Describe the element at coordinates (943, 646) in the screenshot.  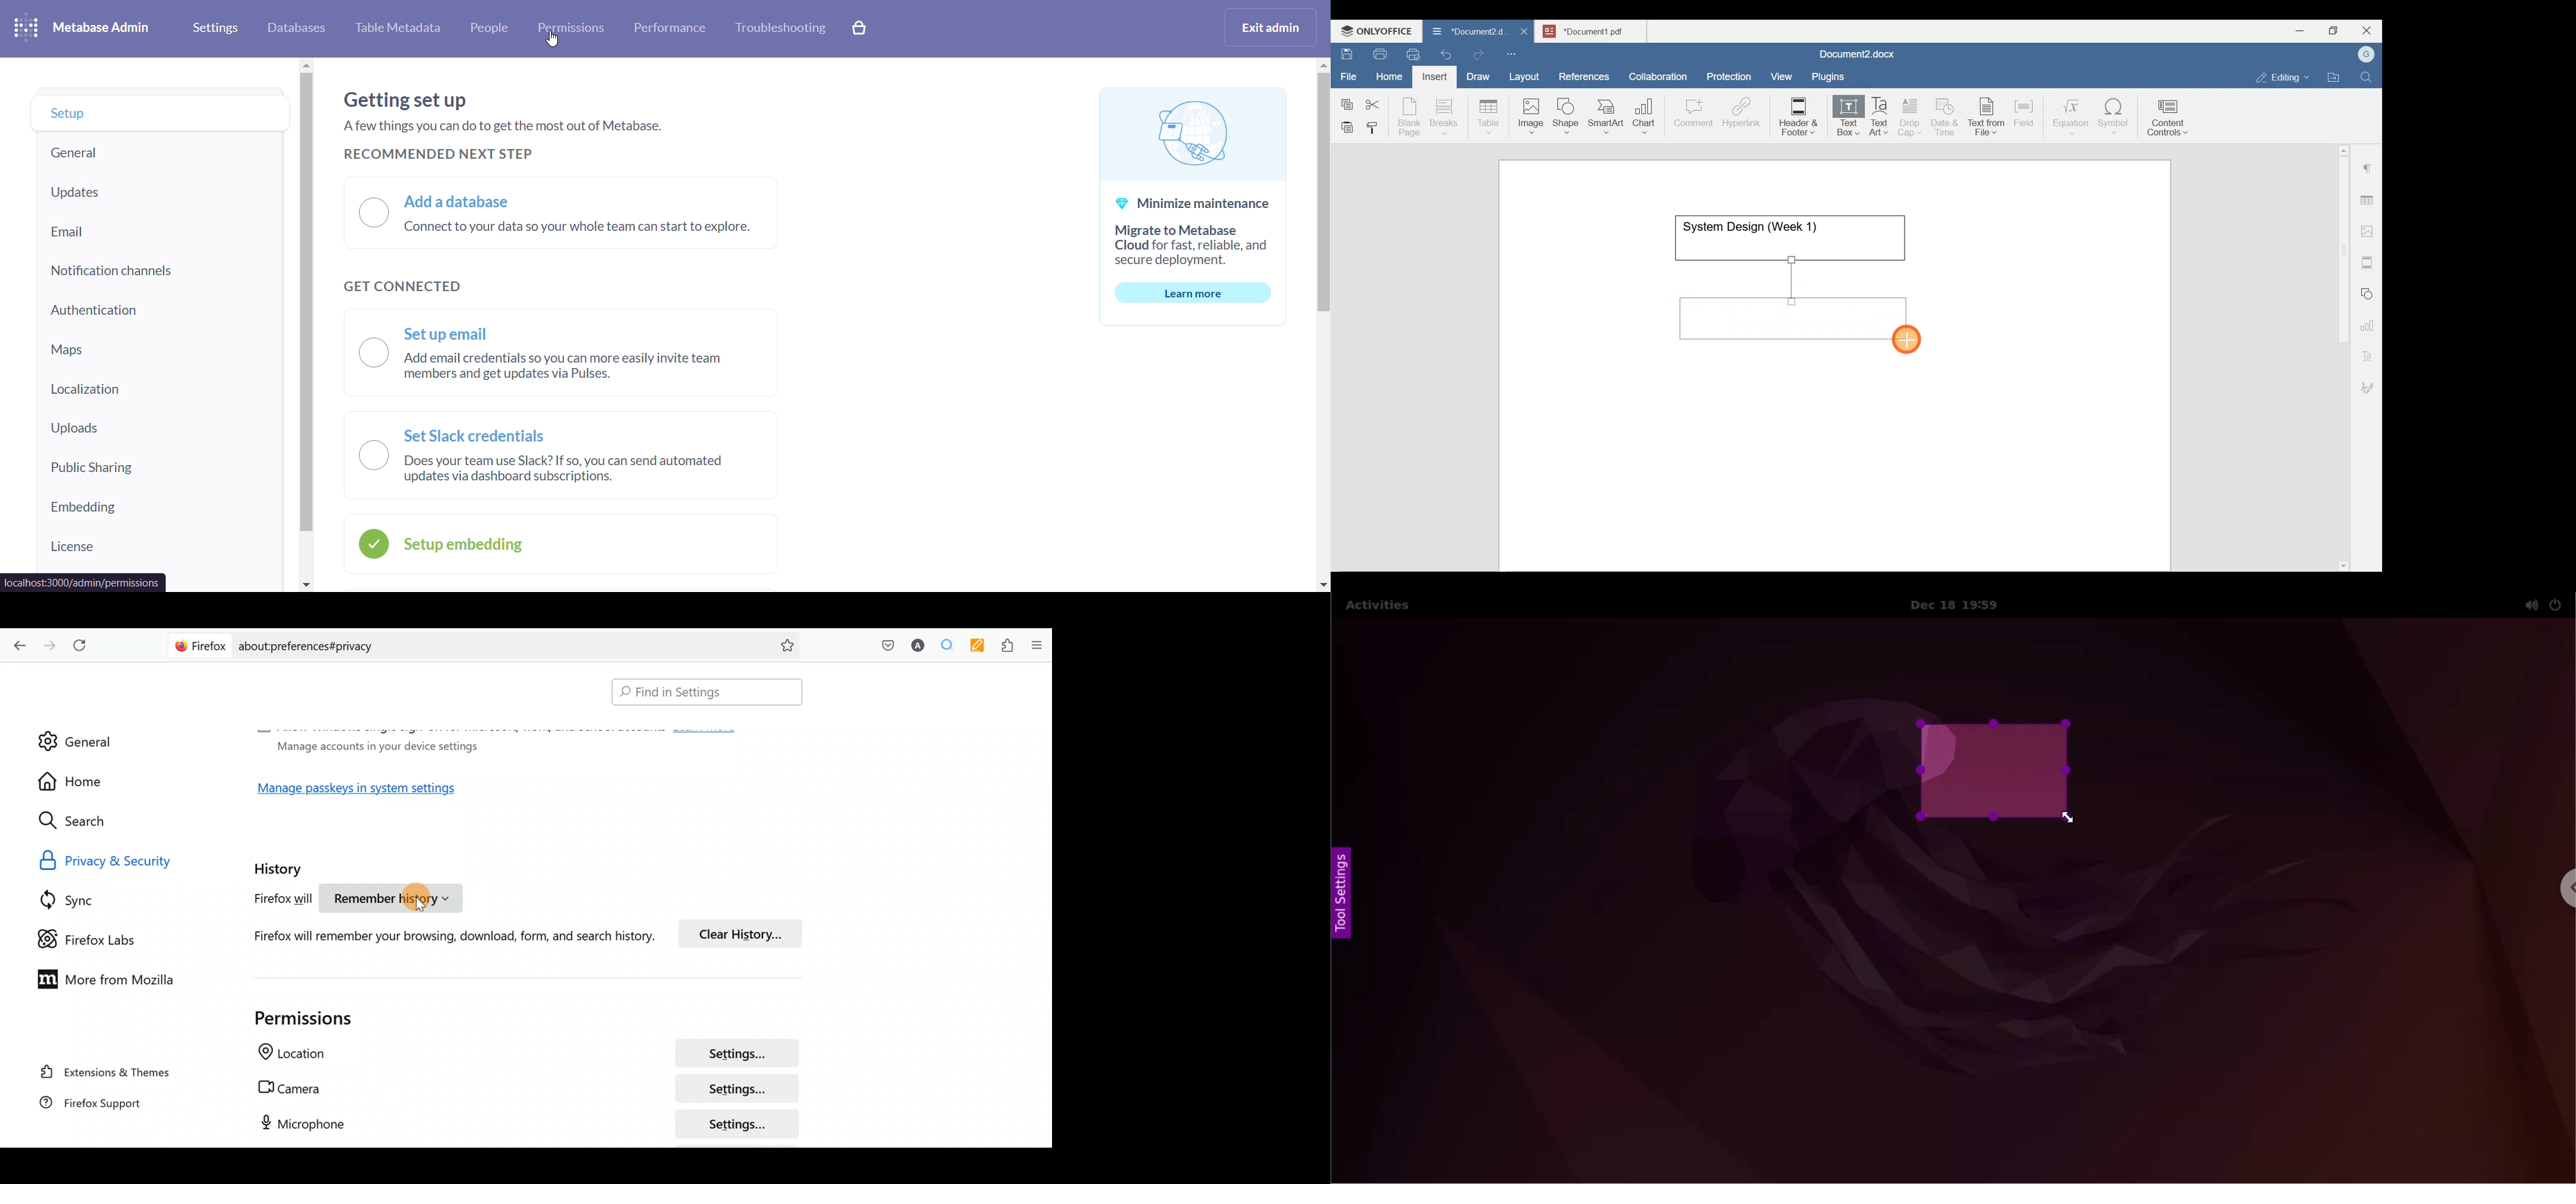
I see `Multiple search & highlight` at that location.